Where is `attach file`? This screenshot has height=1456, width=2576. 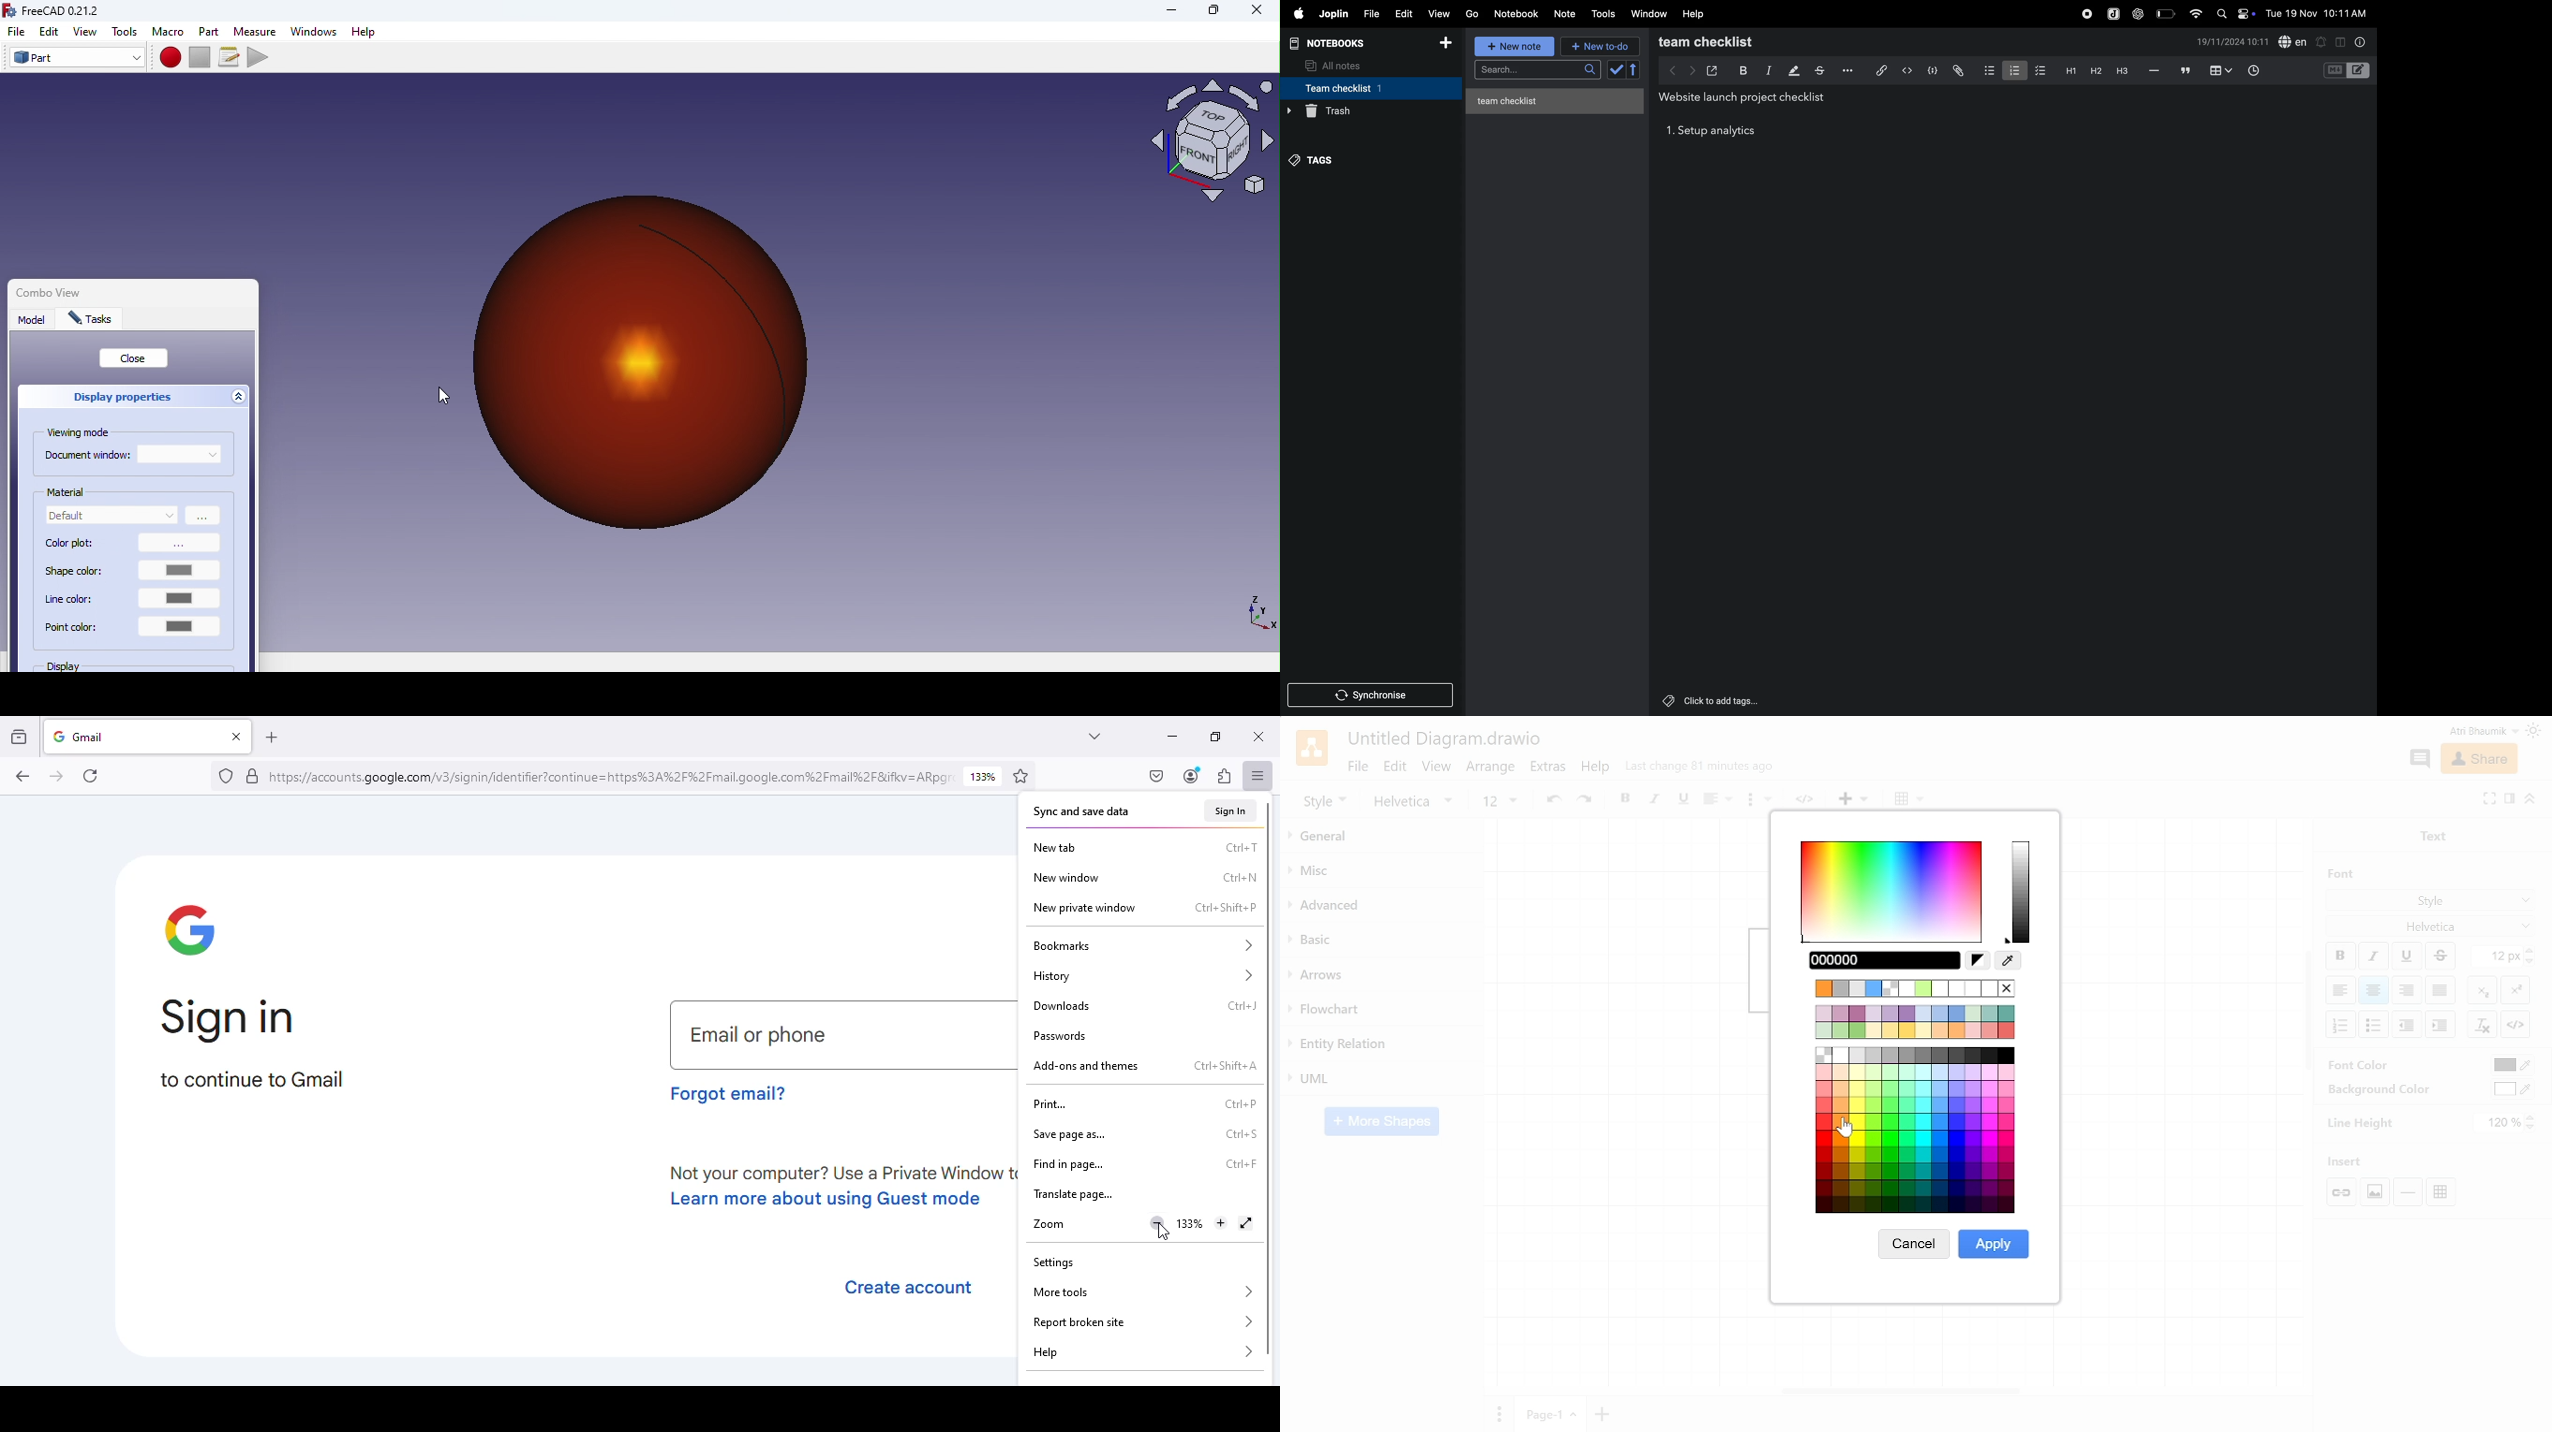 attach file is located at coordinates (1957, 70).